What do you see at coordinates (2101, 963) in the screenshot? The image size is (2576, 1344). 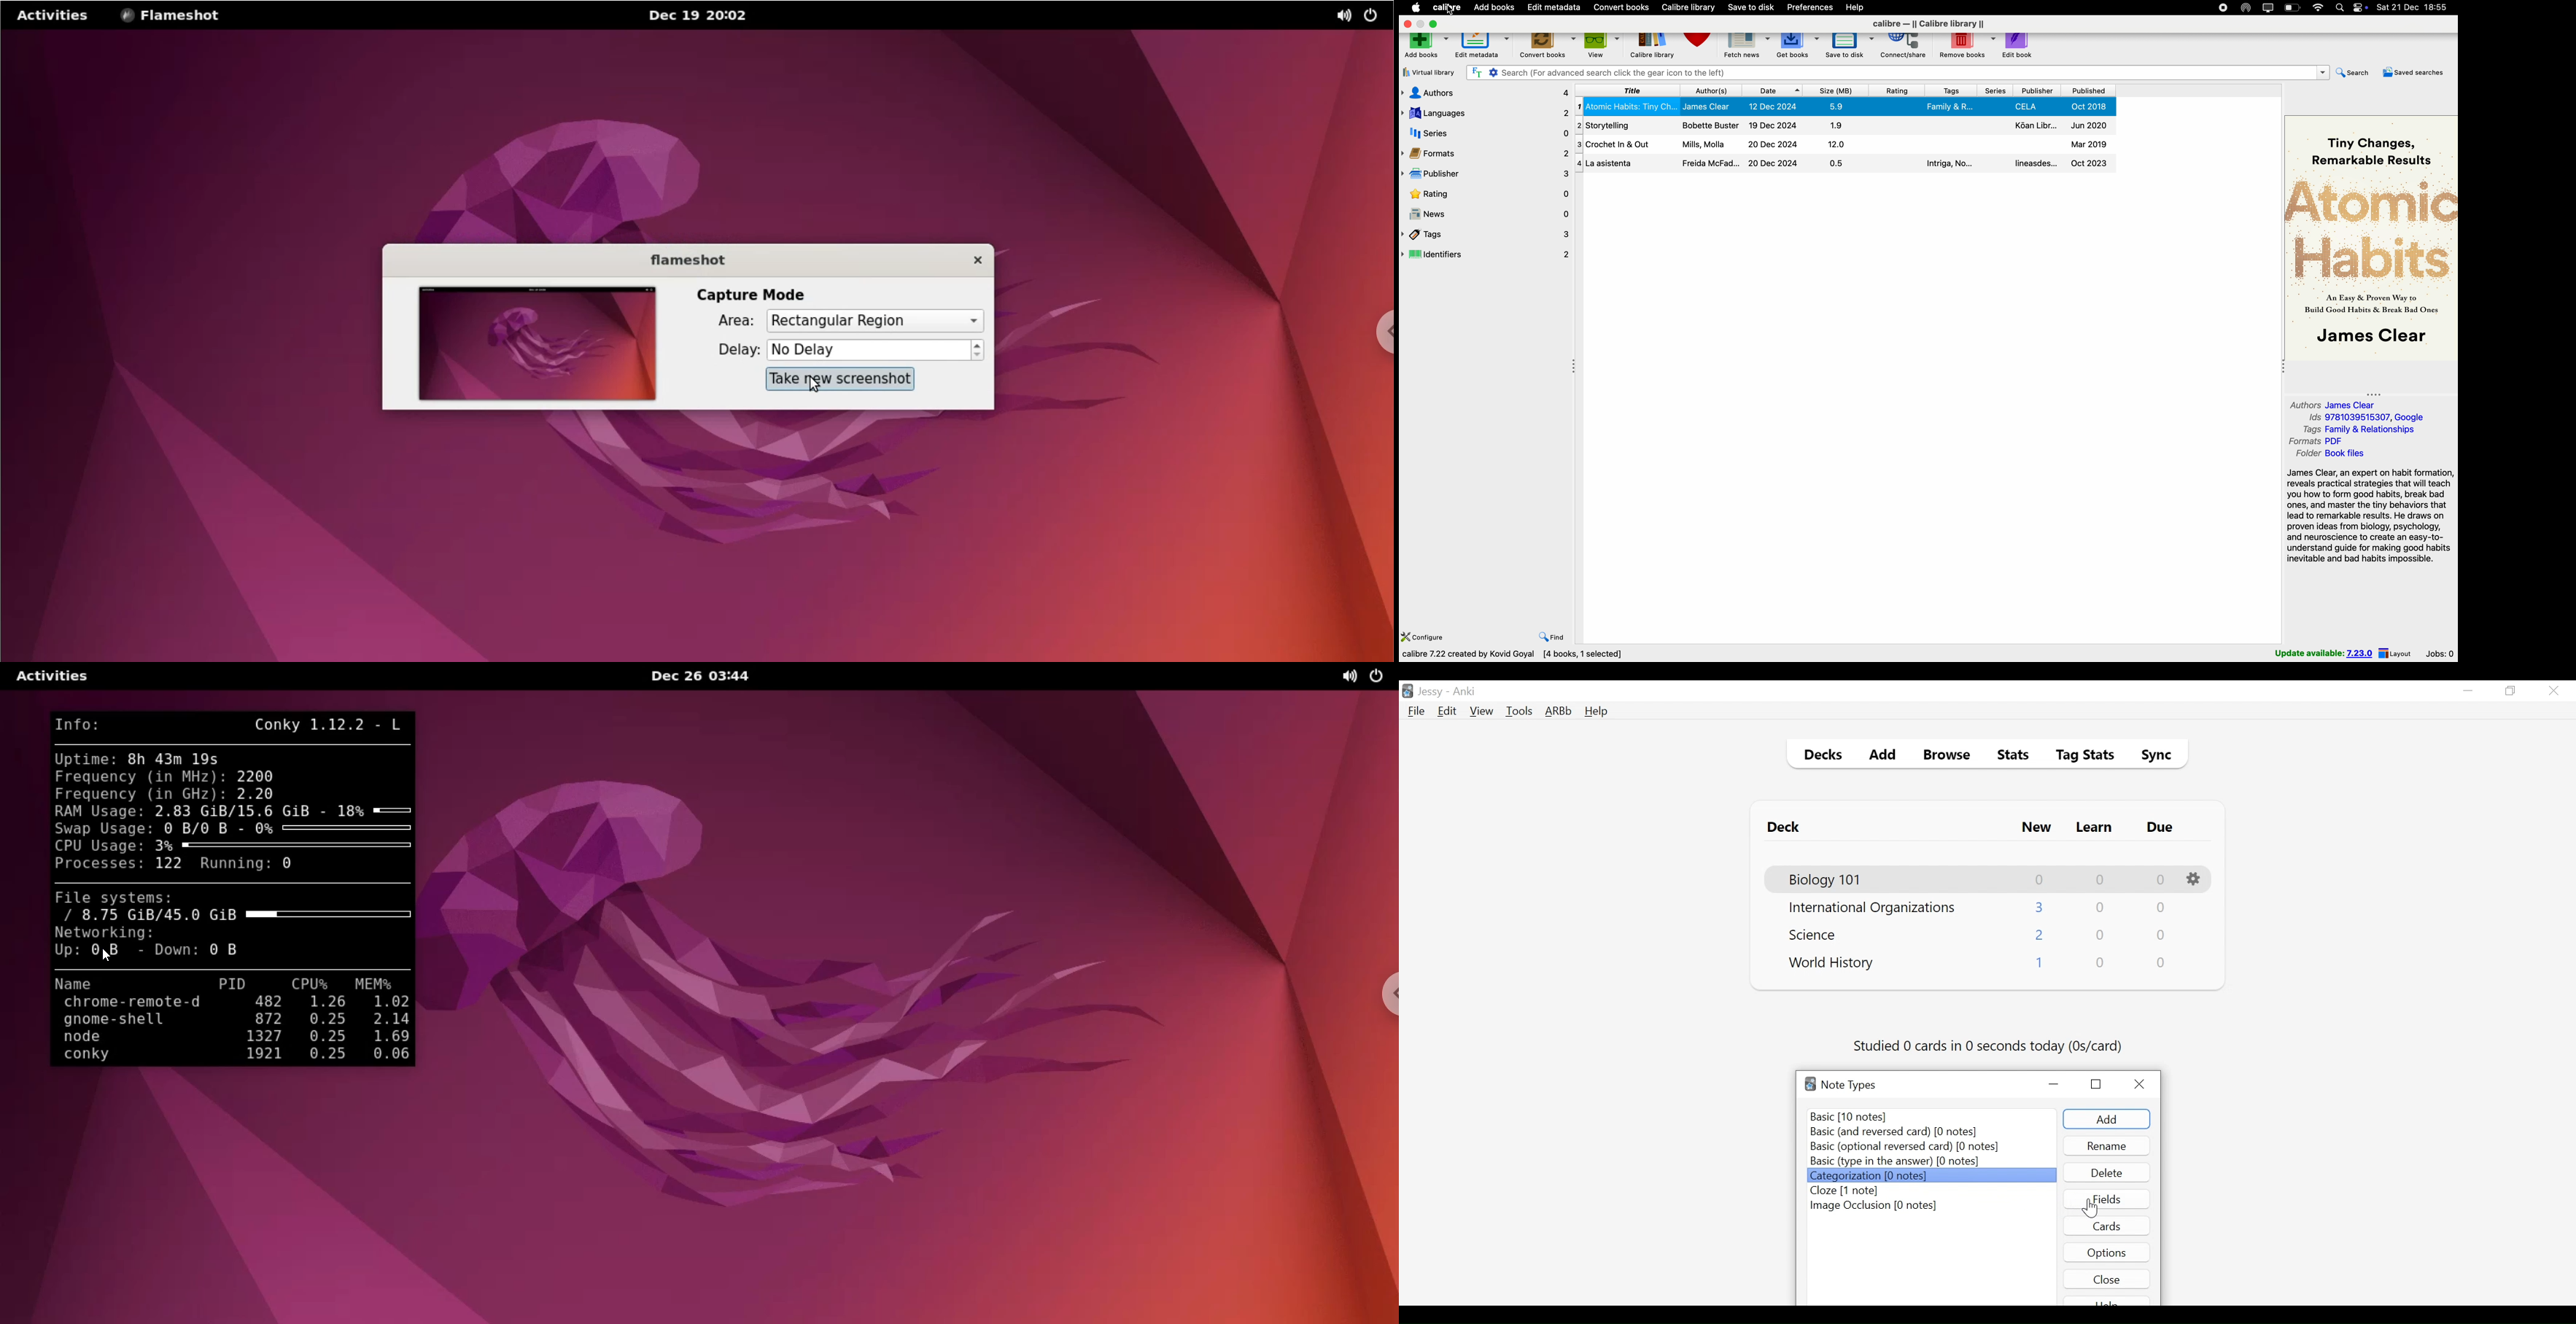 I see `` at bounding box center [2101, 963].